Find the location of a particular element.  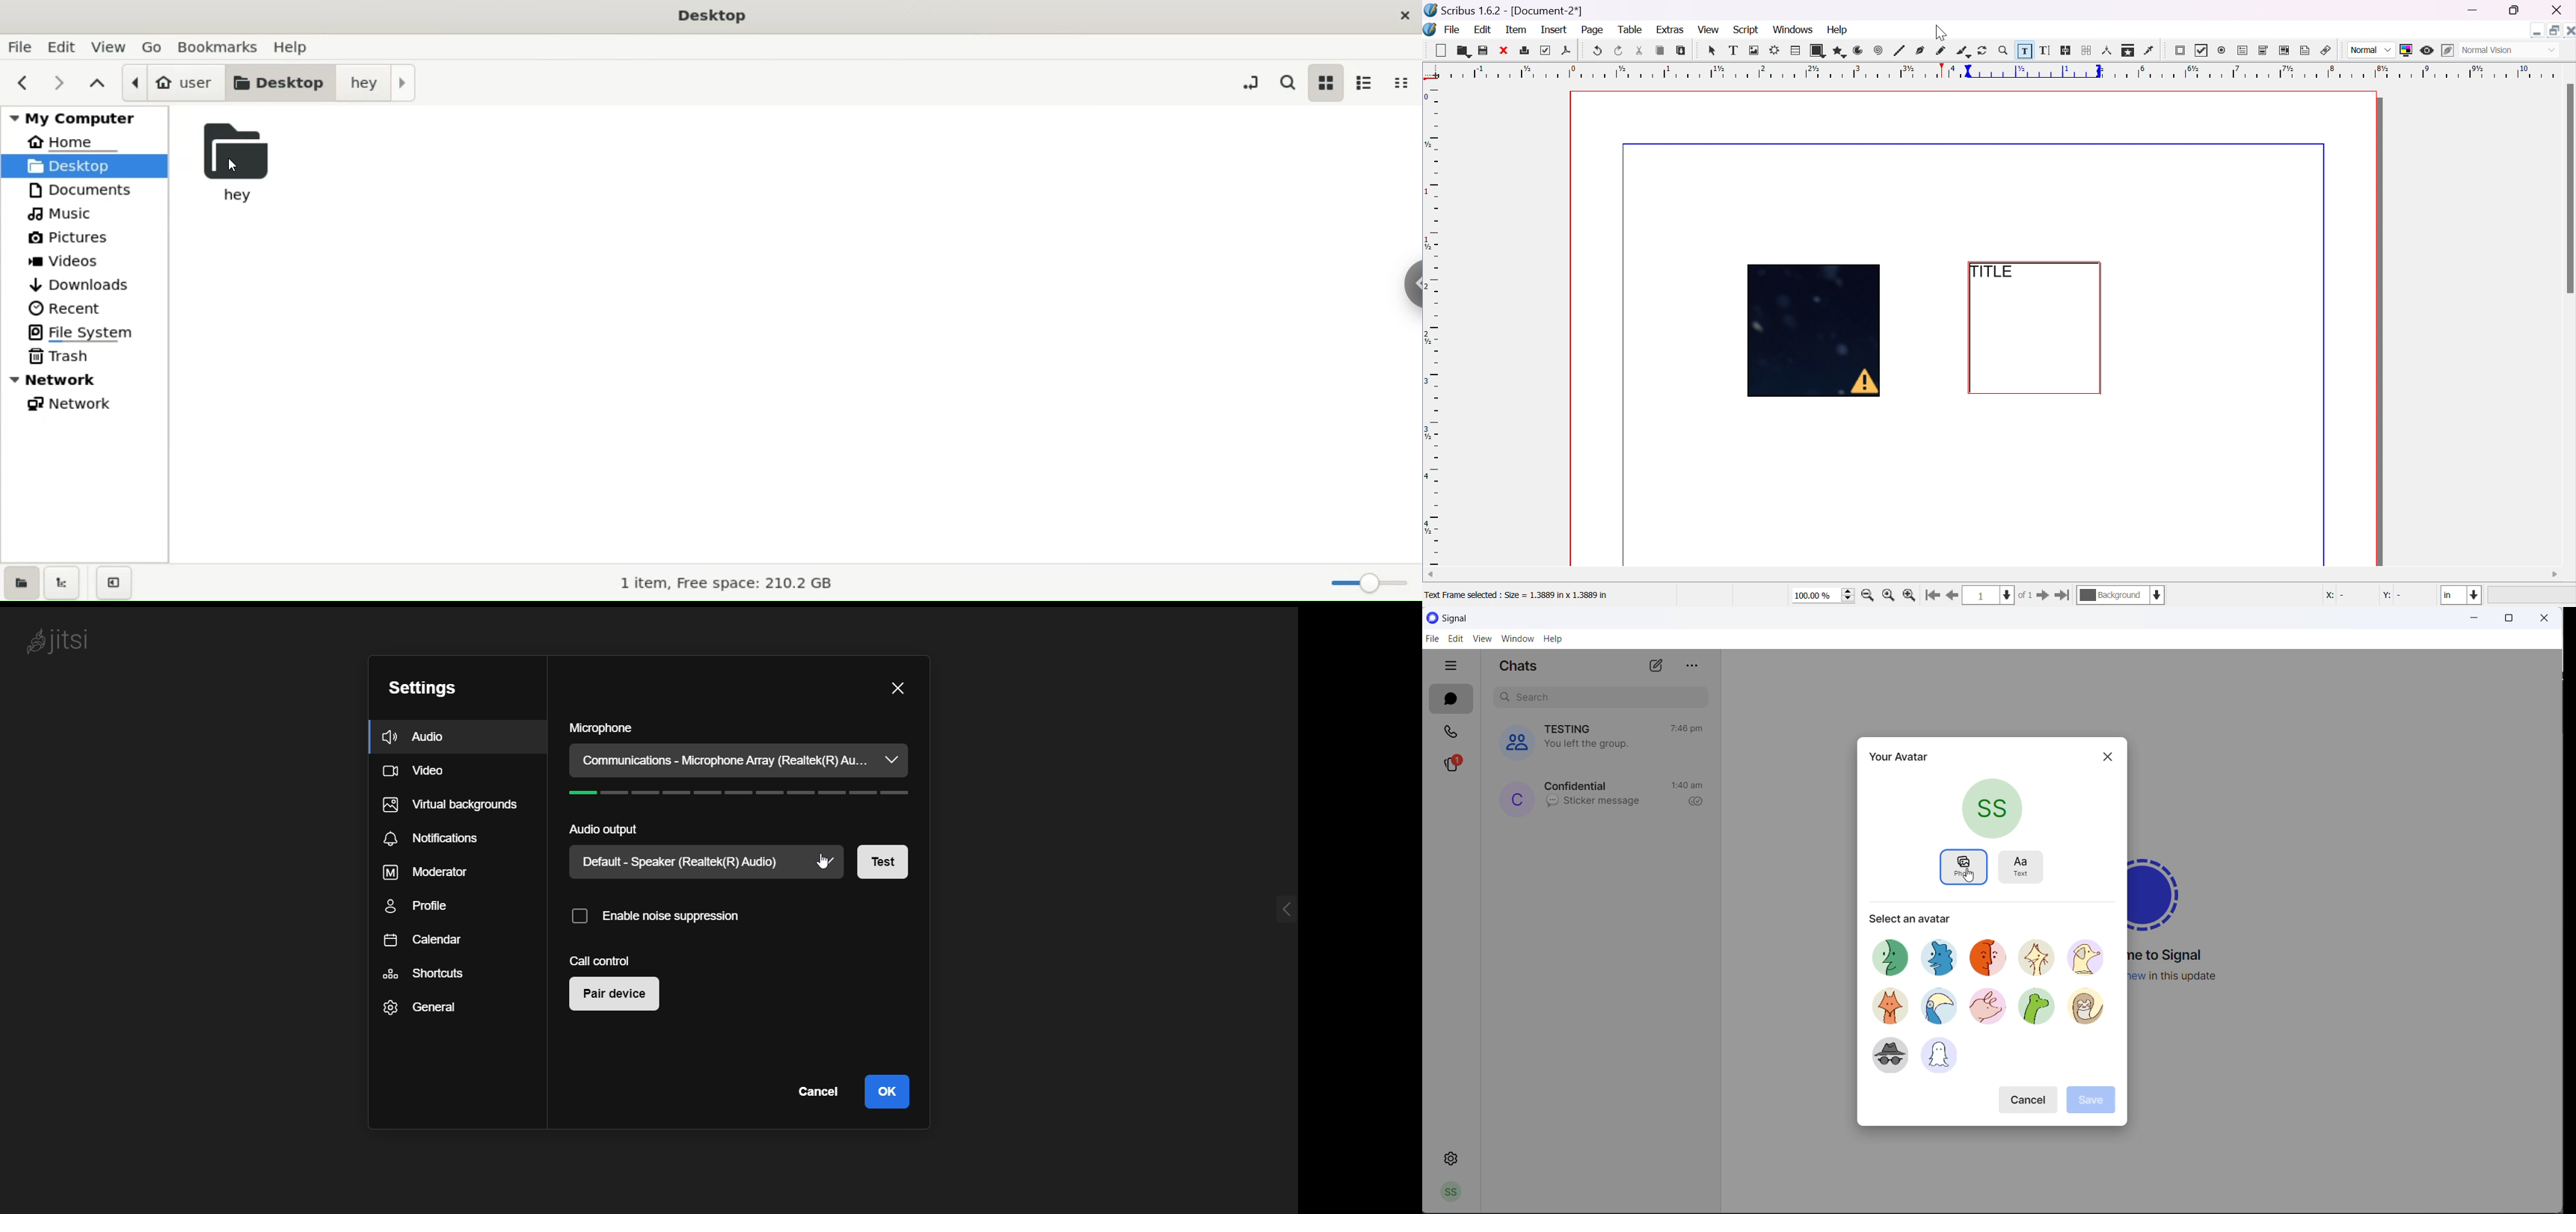

test is located at coordinates (893, 862).